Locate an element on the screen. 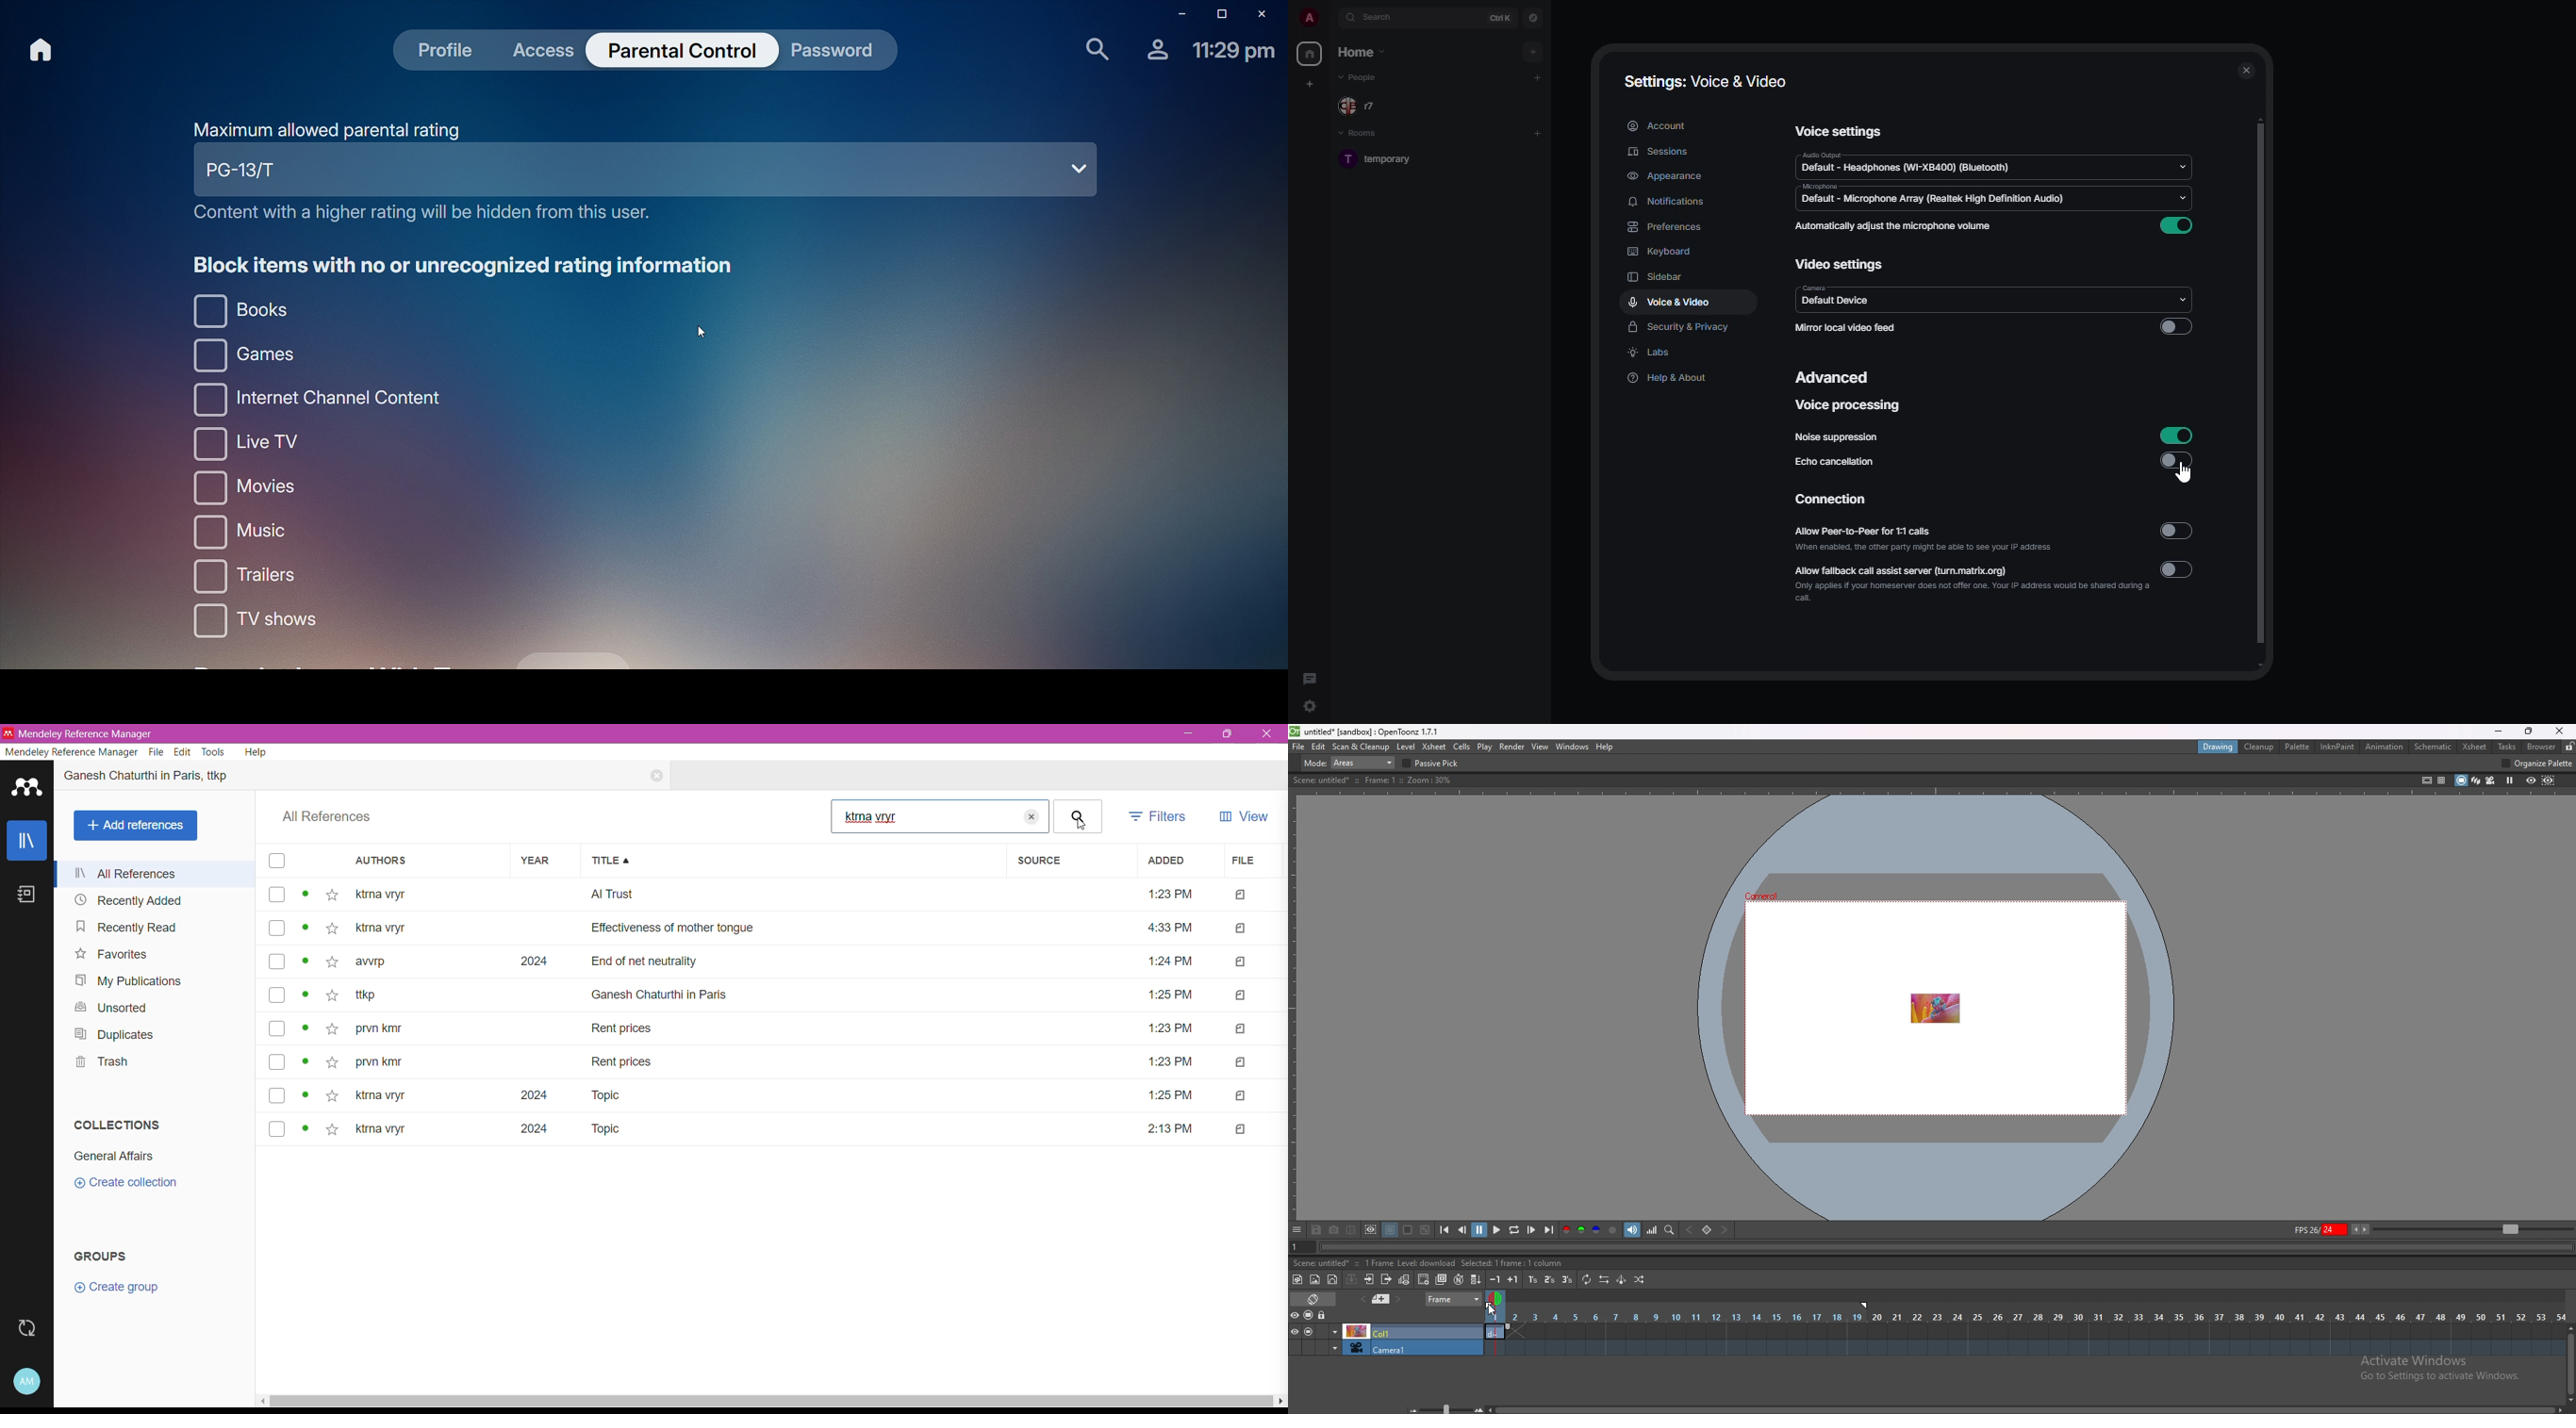 The height and width of the screenshot is (1428, 2576). create new space is located at coordinates (1310, 83).